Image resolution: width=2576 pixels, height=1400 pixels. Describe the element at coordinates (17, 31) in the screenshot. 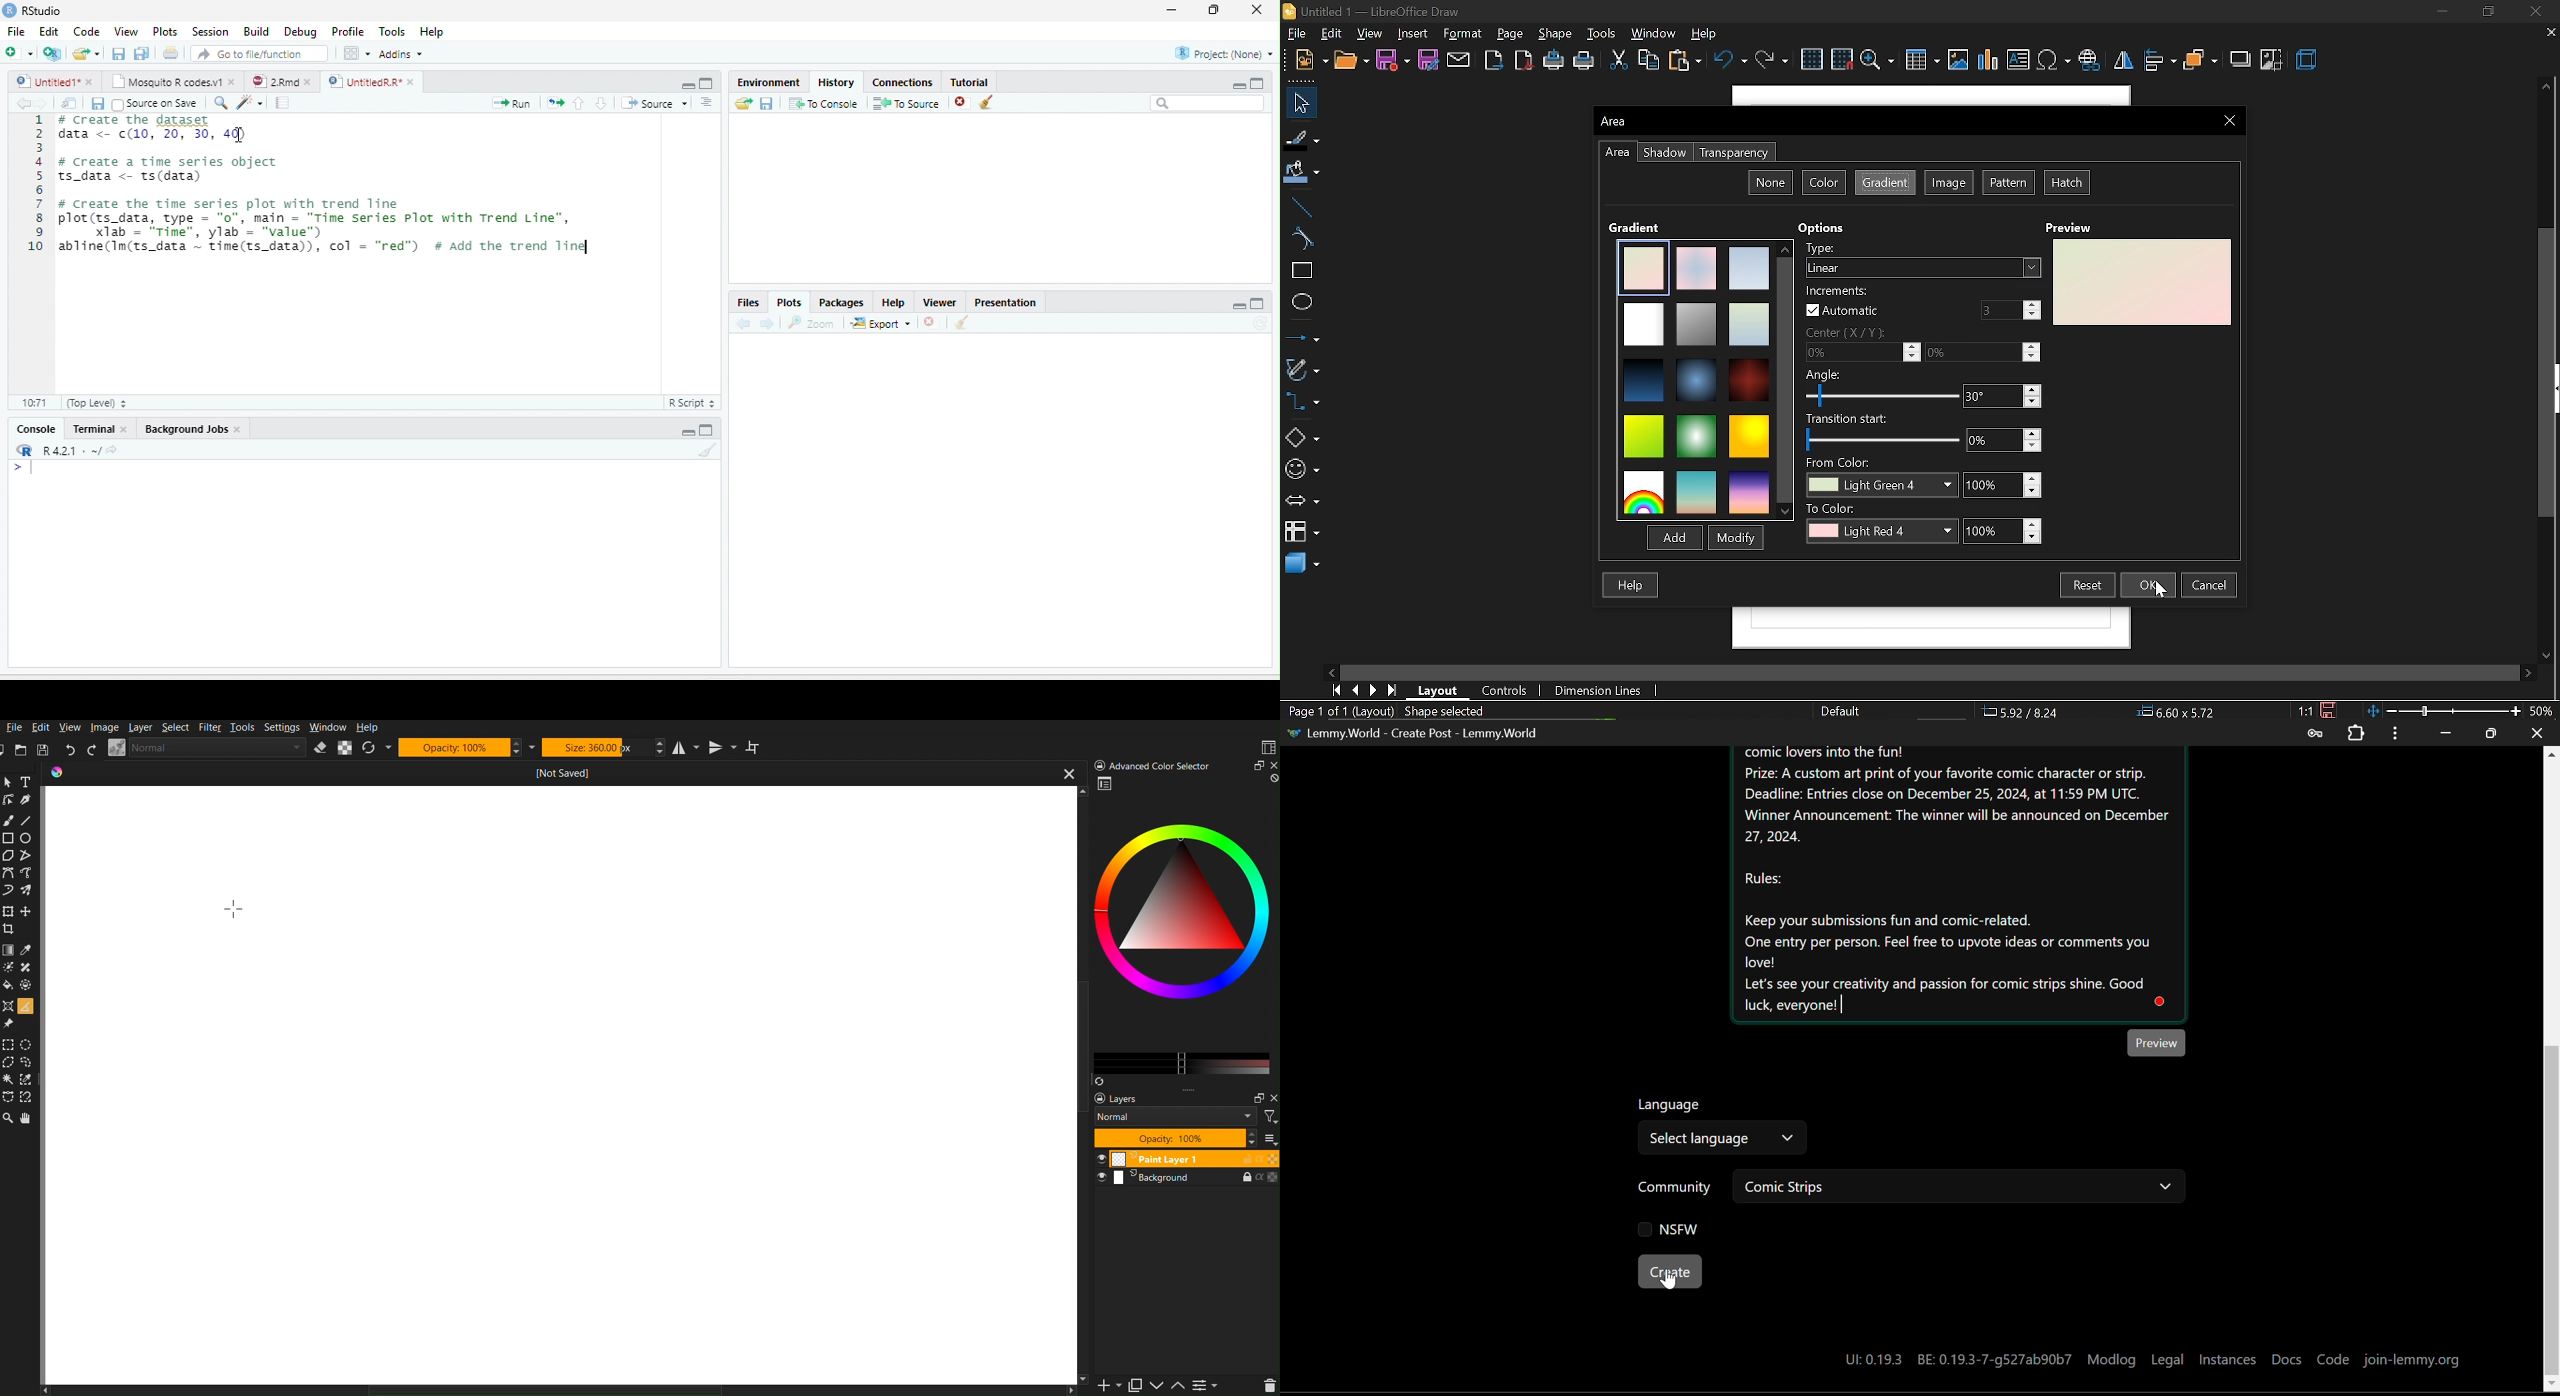

I see `File` at that location.